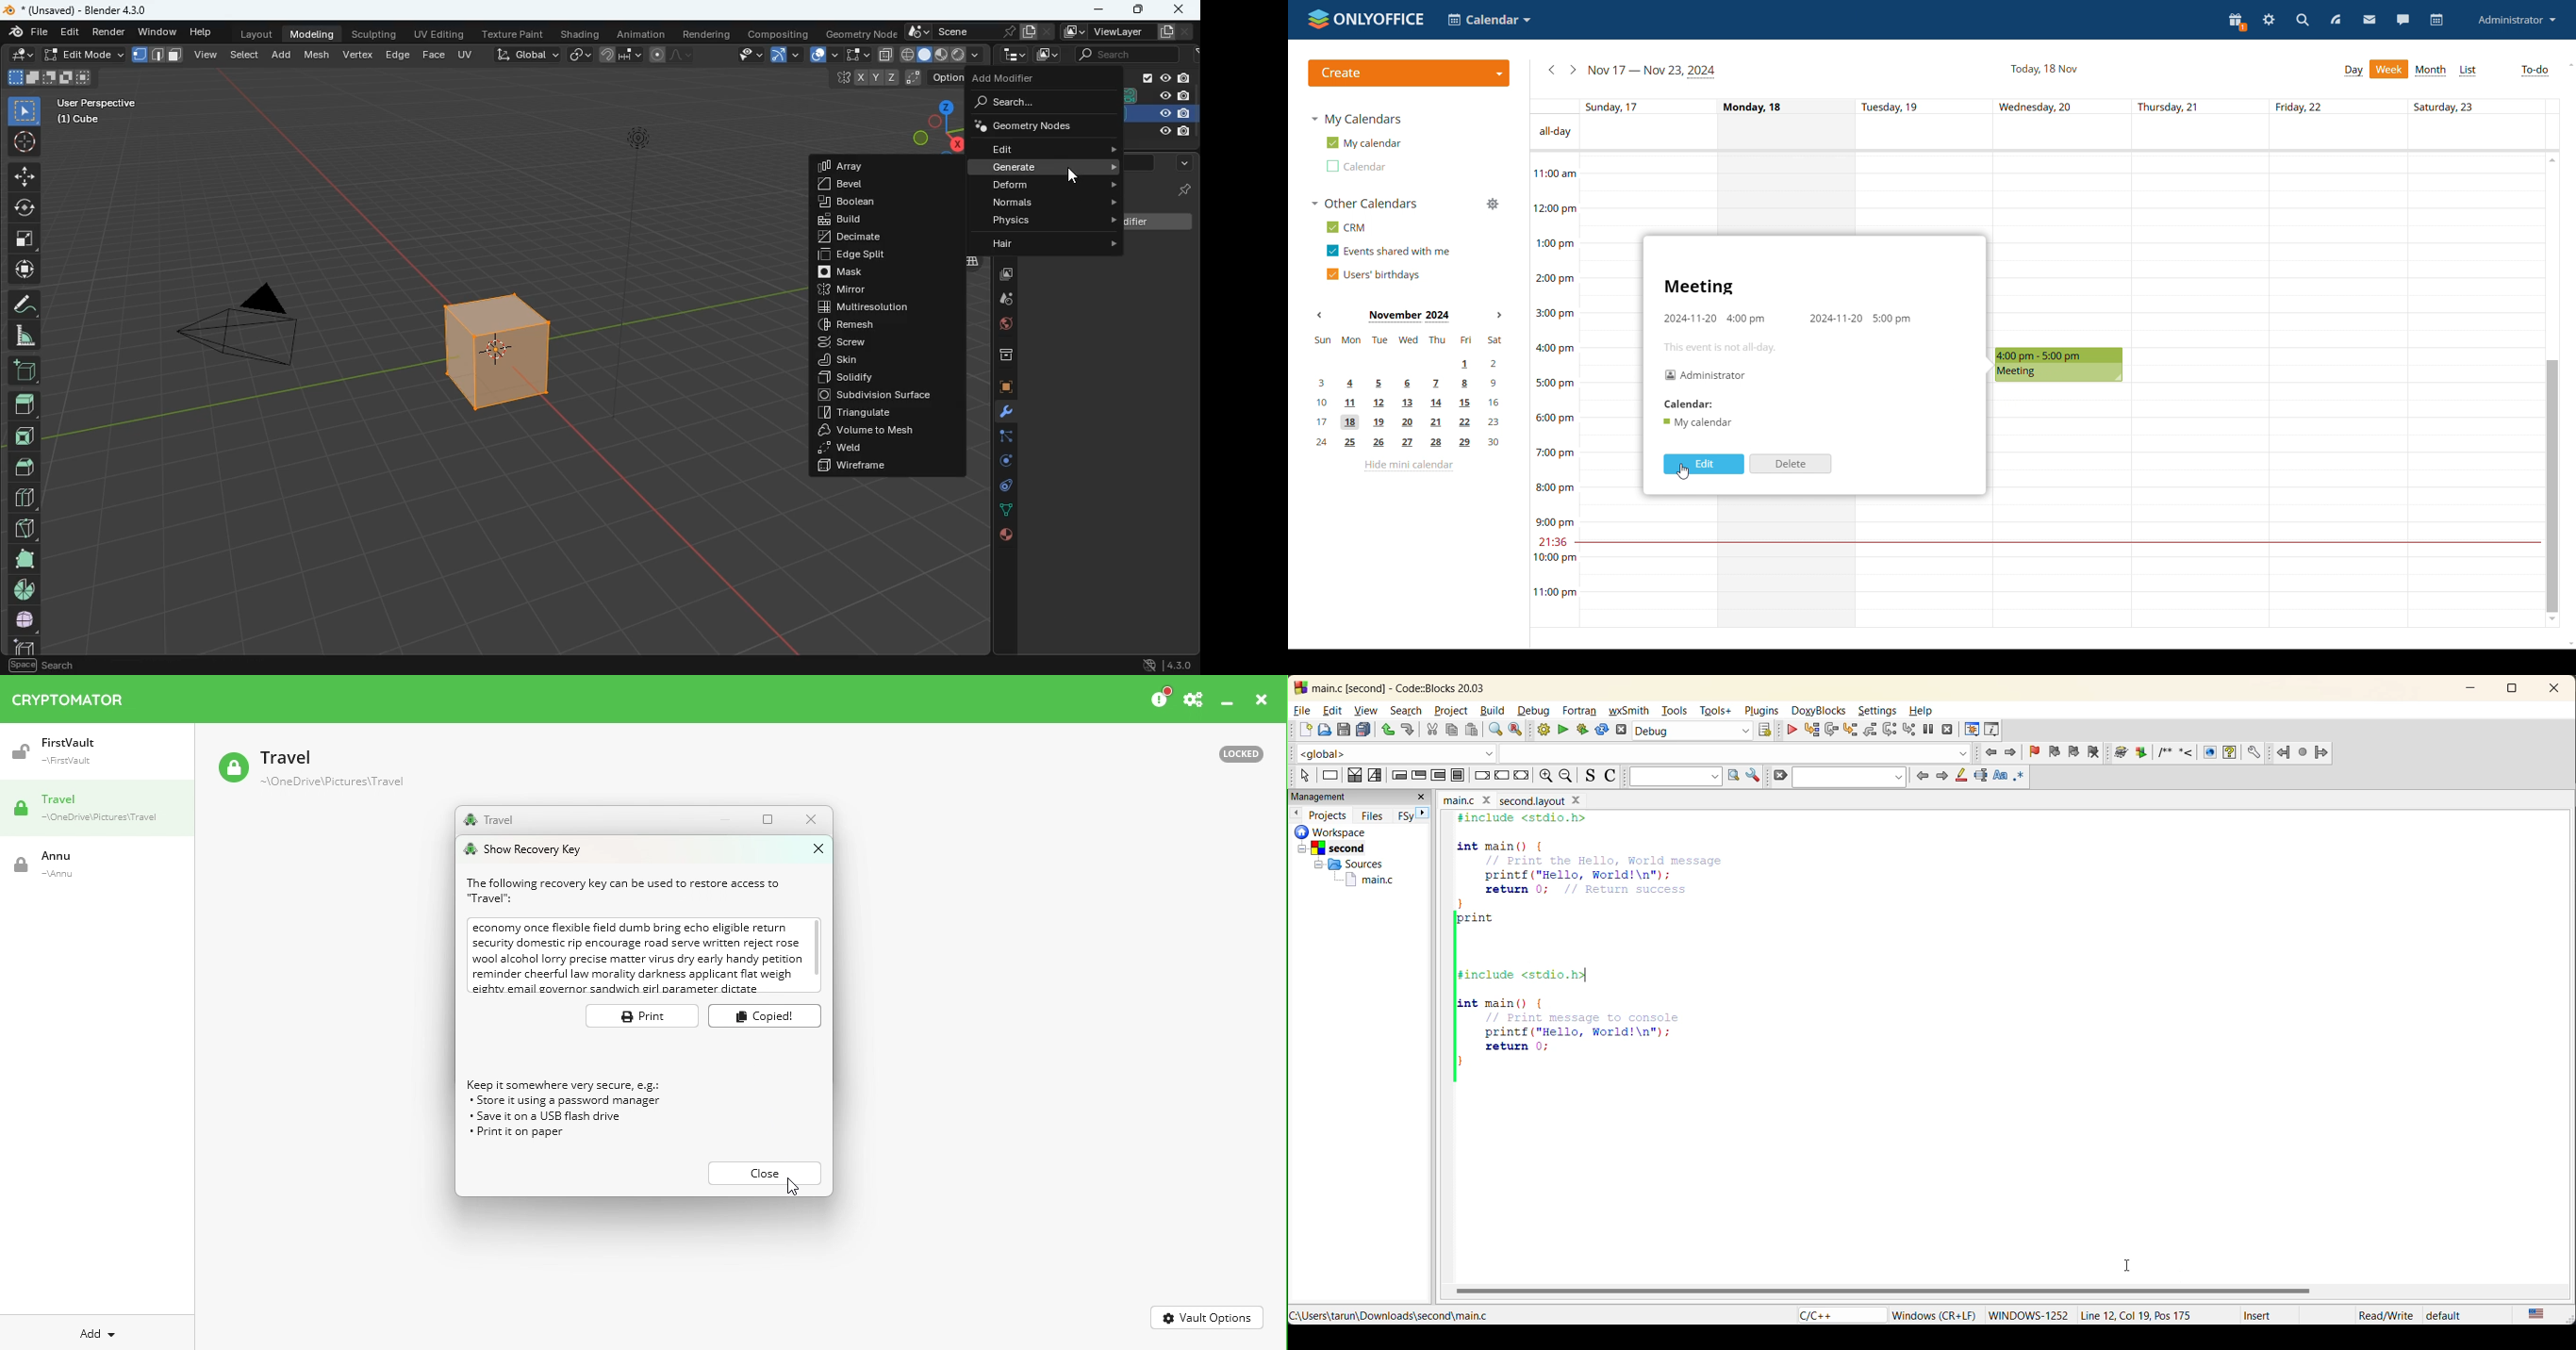  Describe the element at coordinates (1397, 775) in the screenshot. I see `entry condition loop` at that location.